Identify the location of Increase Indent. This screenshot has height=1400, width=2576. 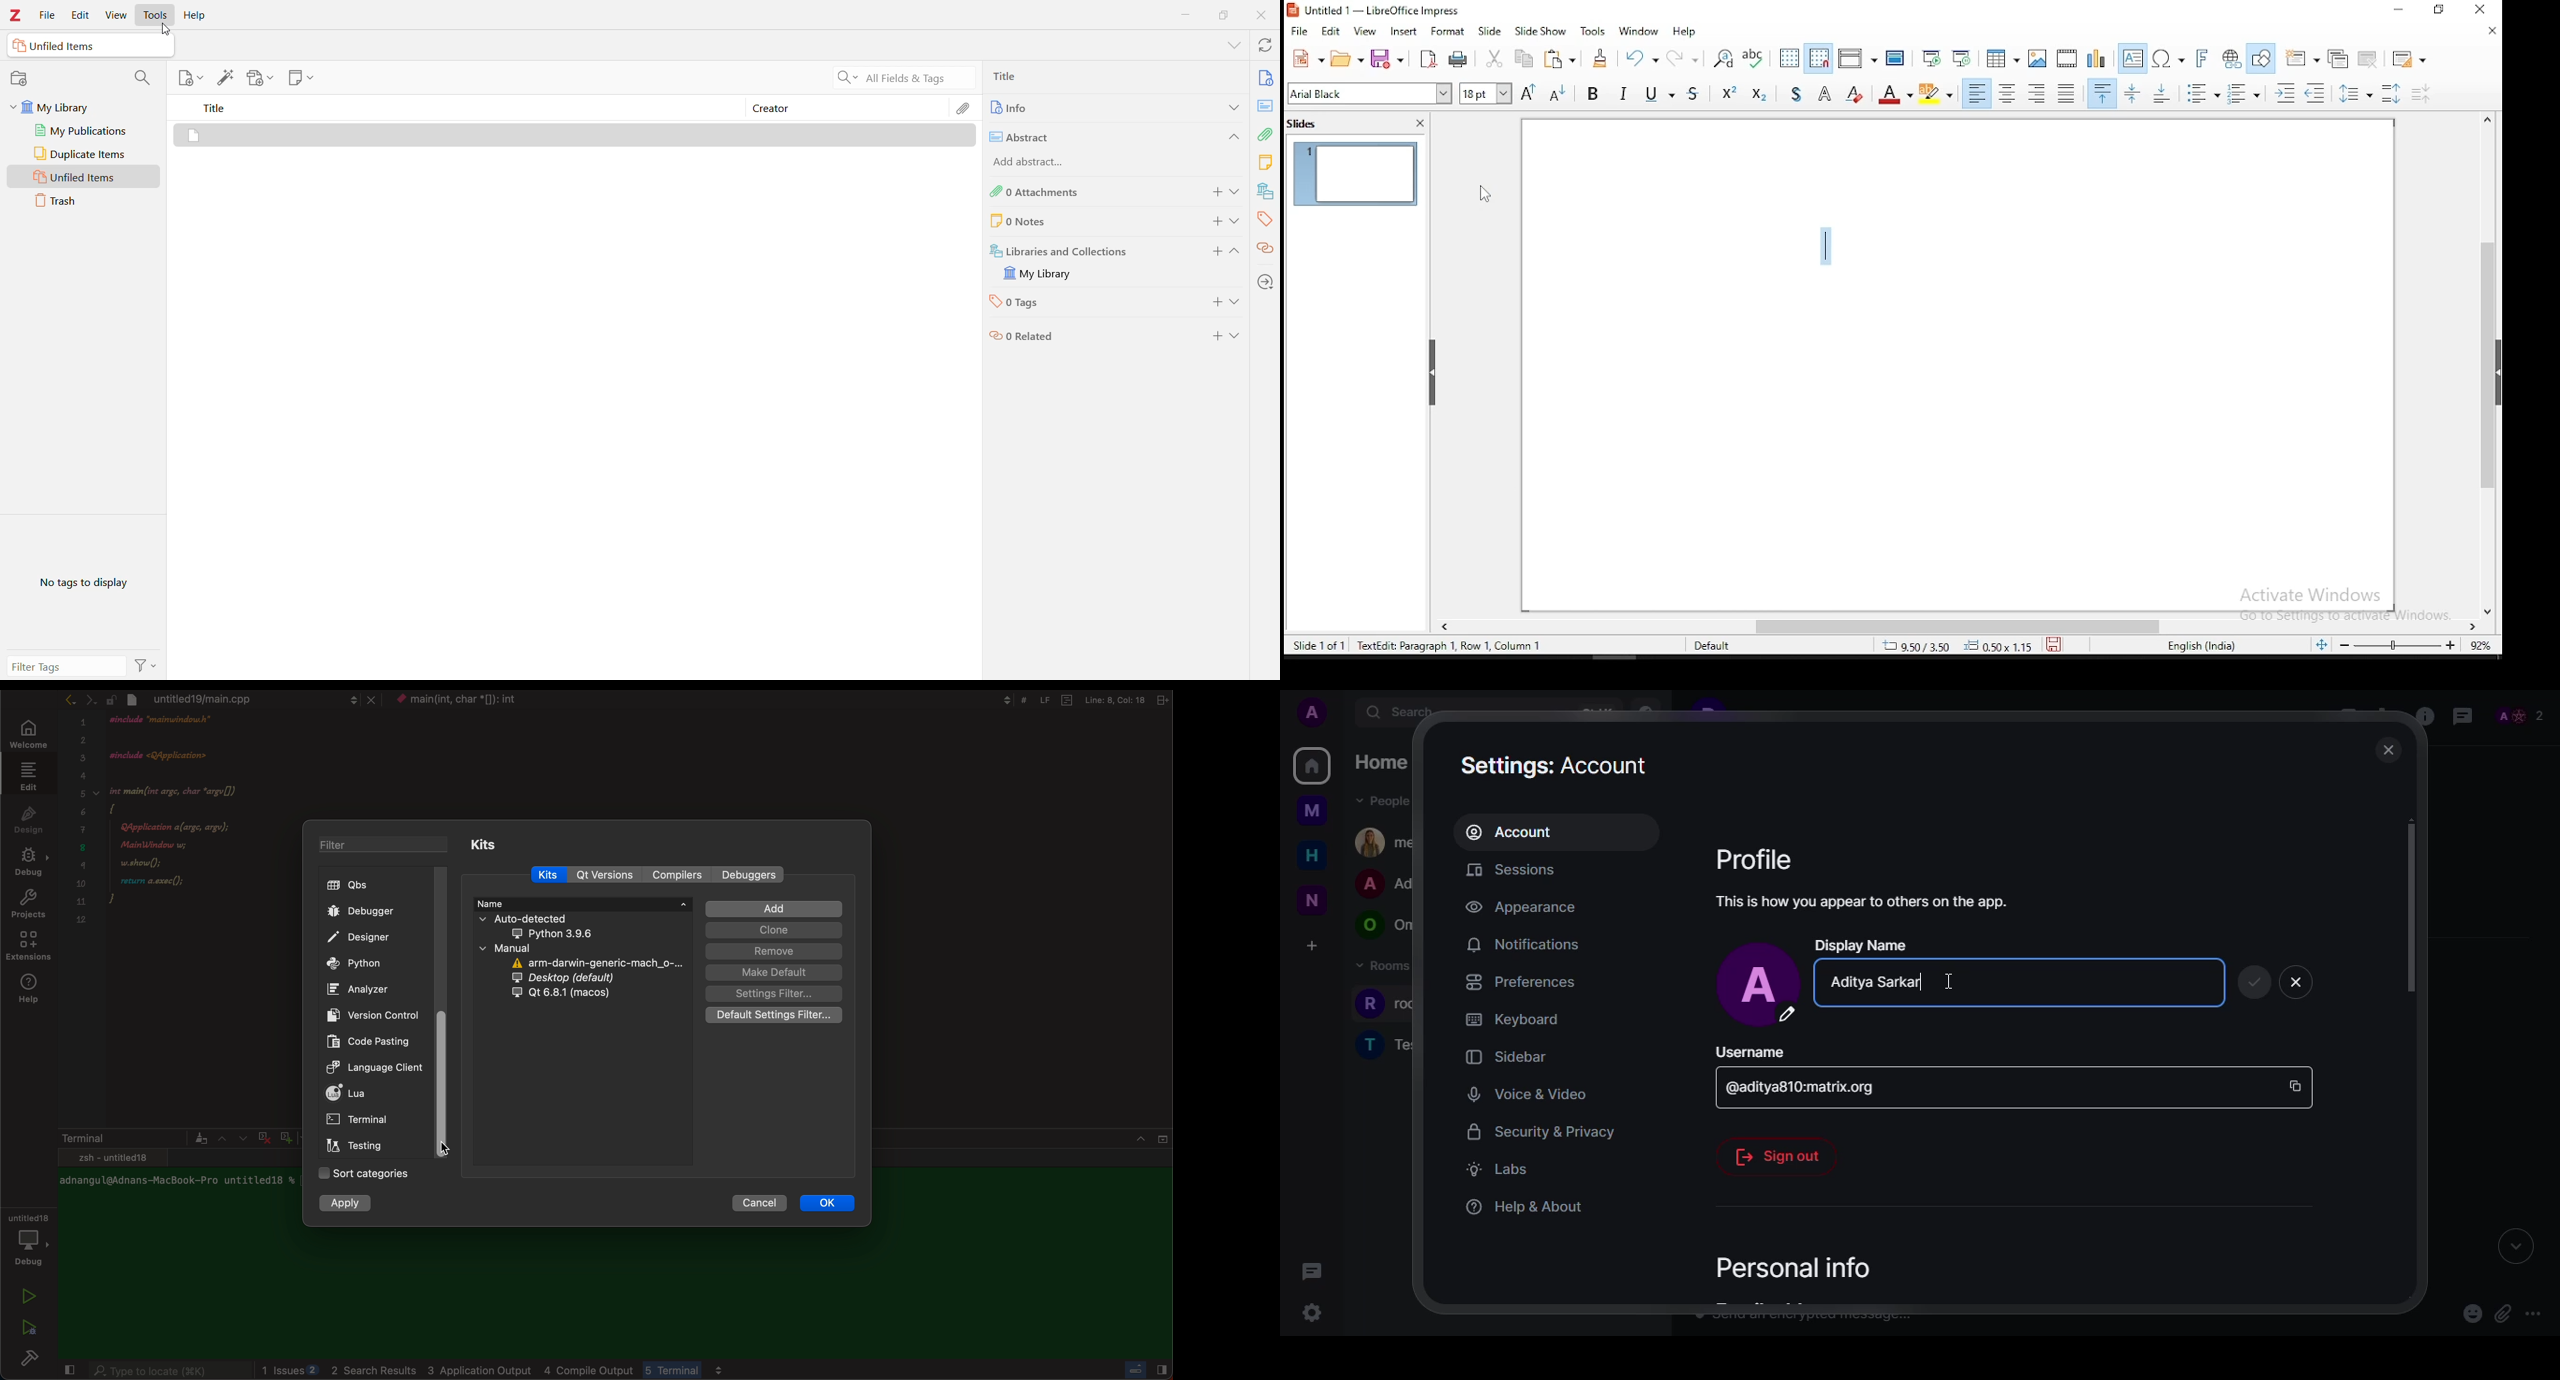
(2285, 94).